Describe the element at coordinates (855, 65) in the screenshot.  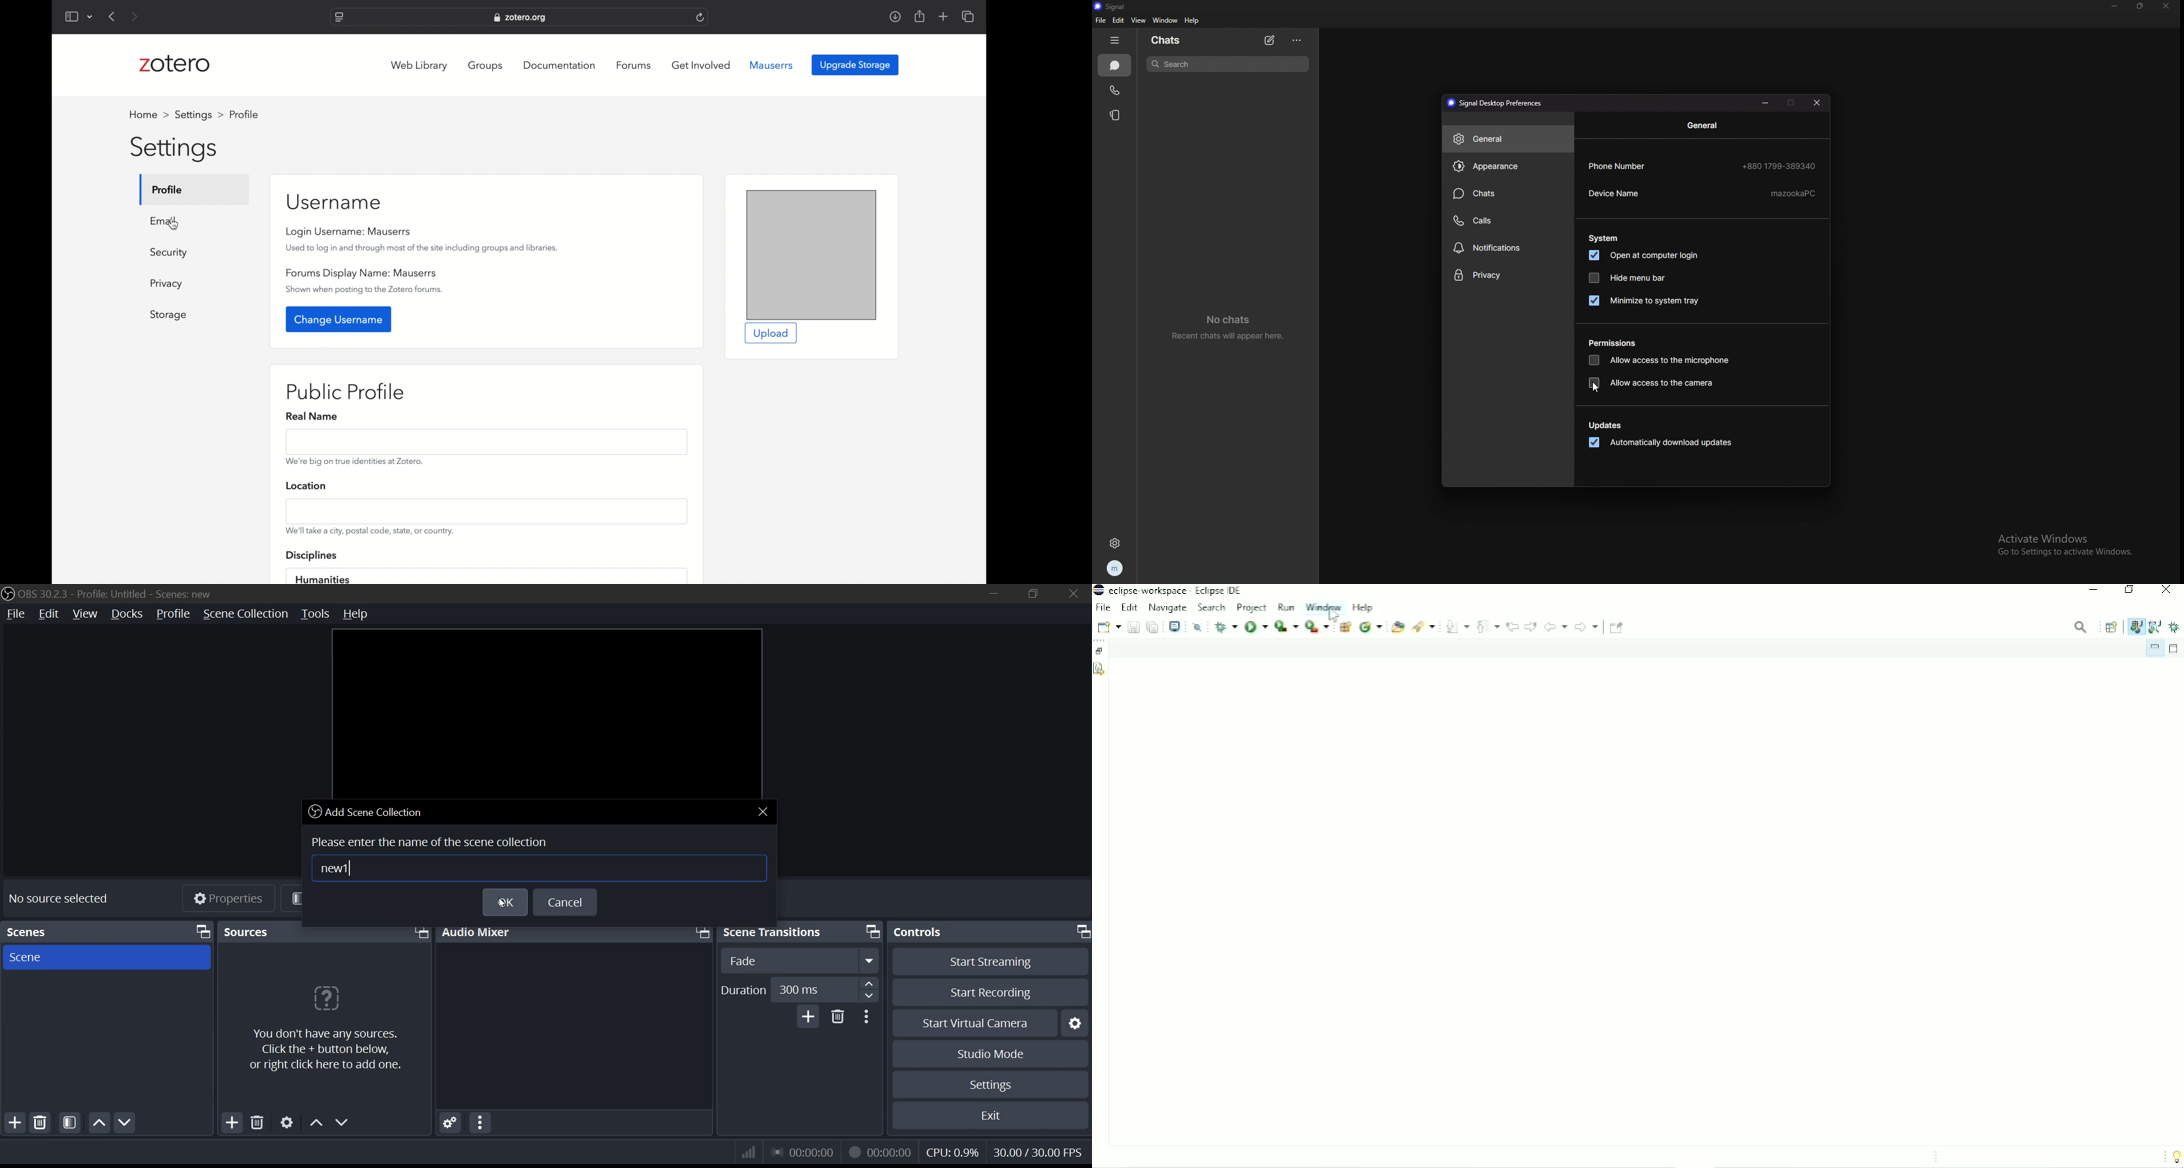
I see `upgrade storage` at that location.